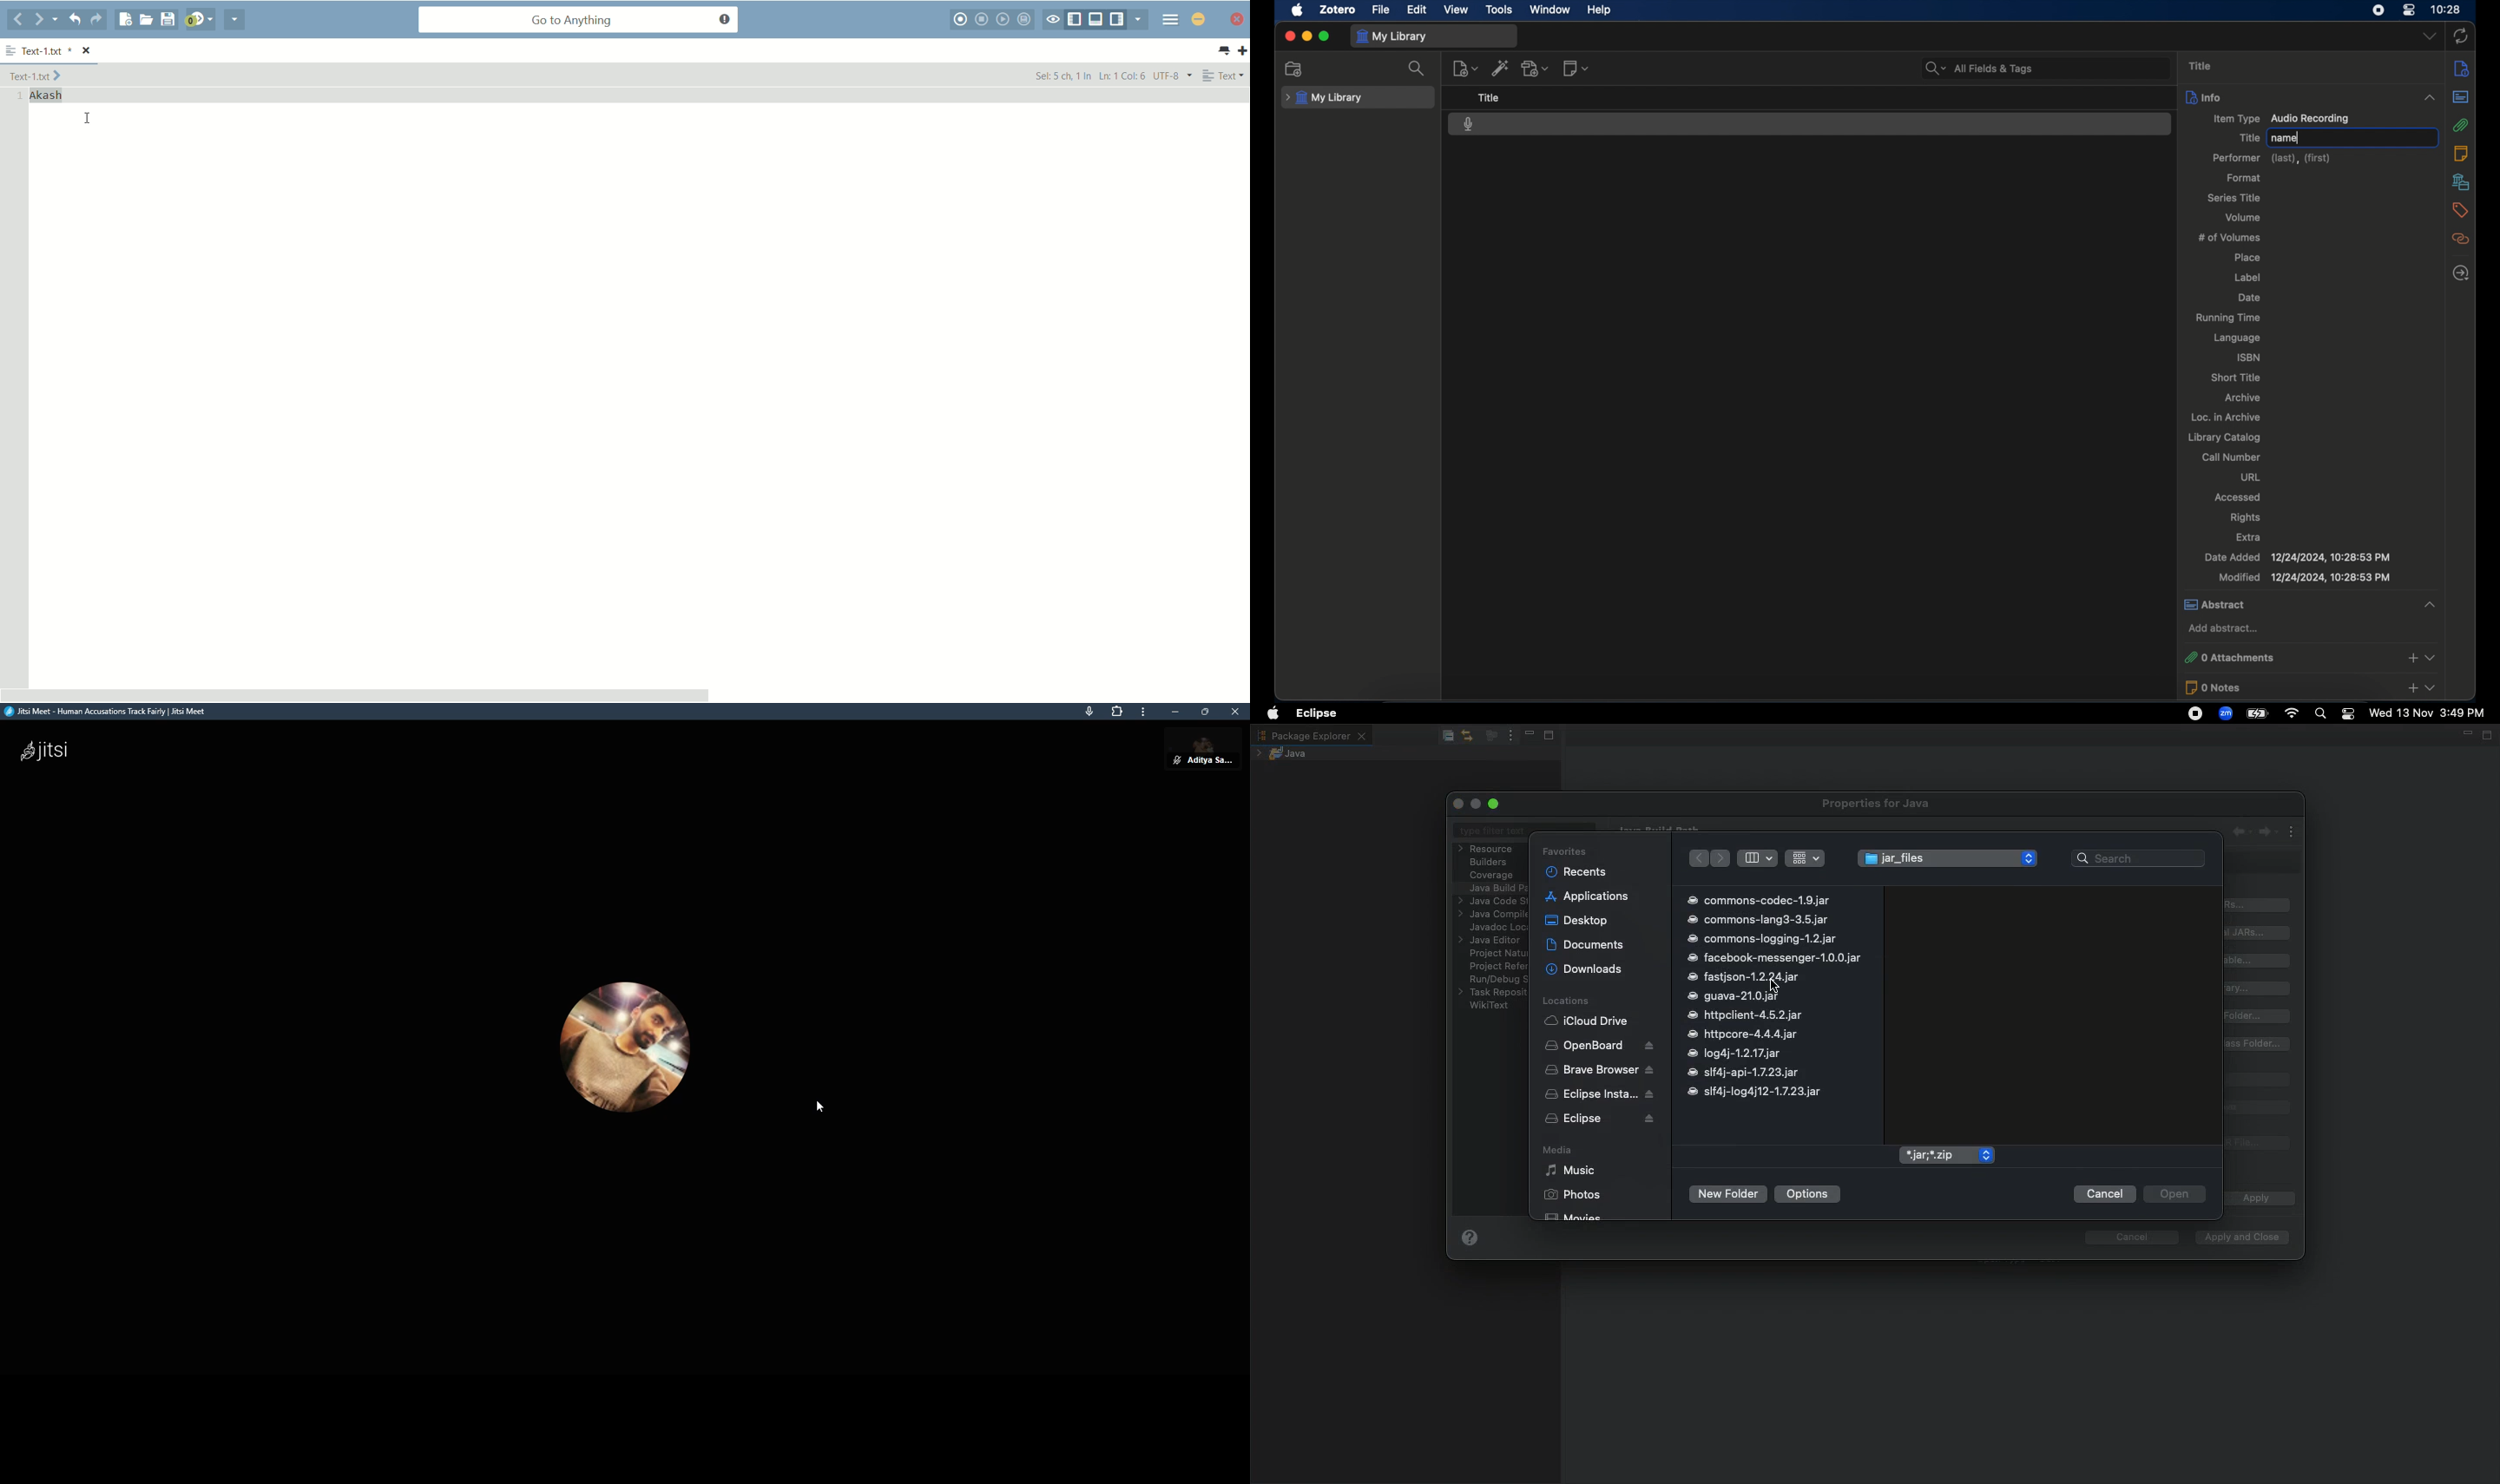 This screenshot has height=1484, width=2520. Describe the element at coordinates (2250, 478) in the screenshot. I see `url` at that location.